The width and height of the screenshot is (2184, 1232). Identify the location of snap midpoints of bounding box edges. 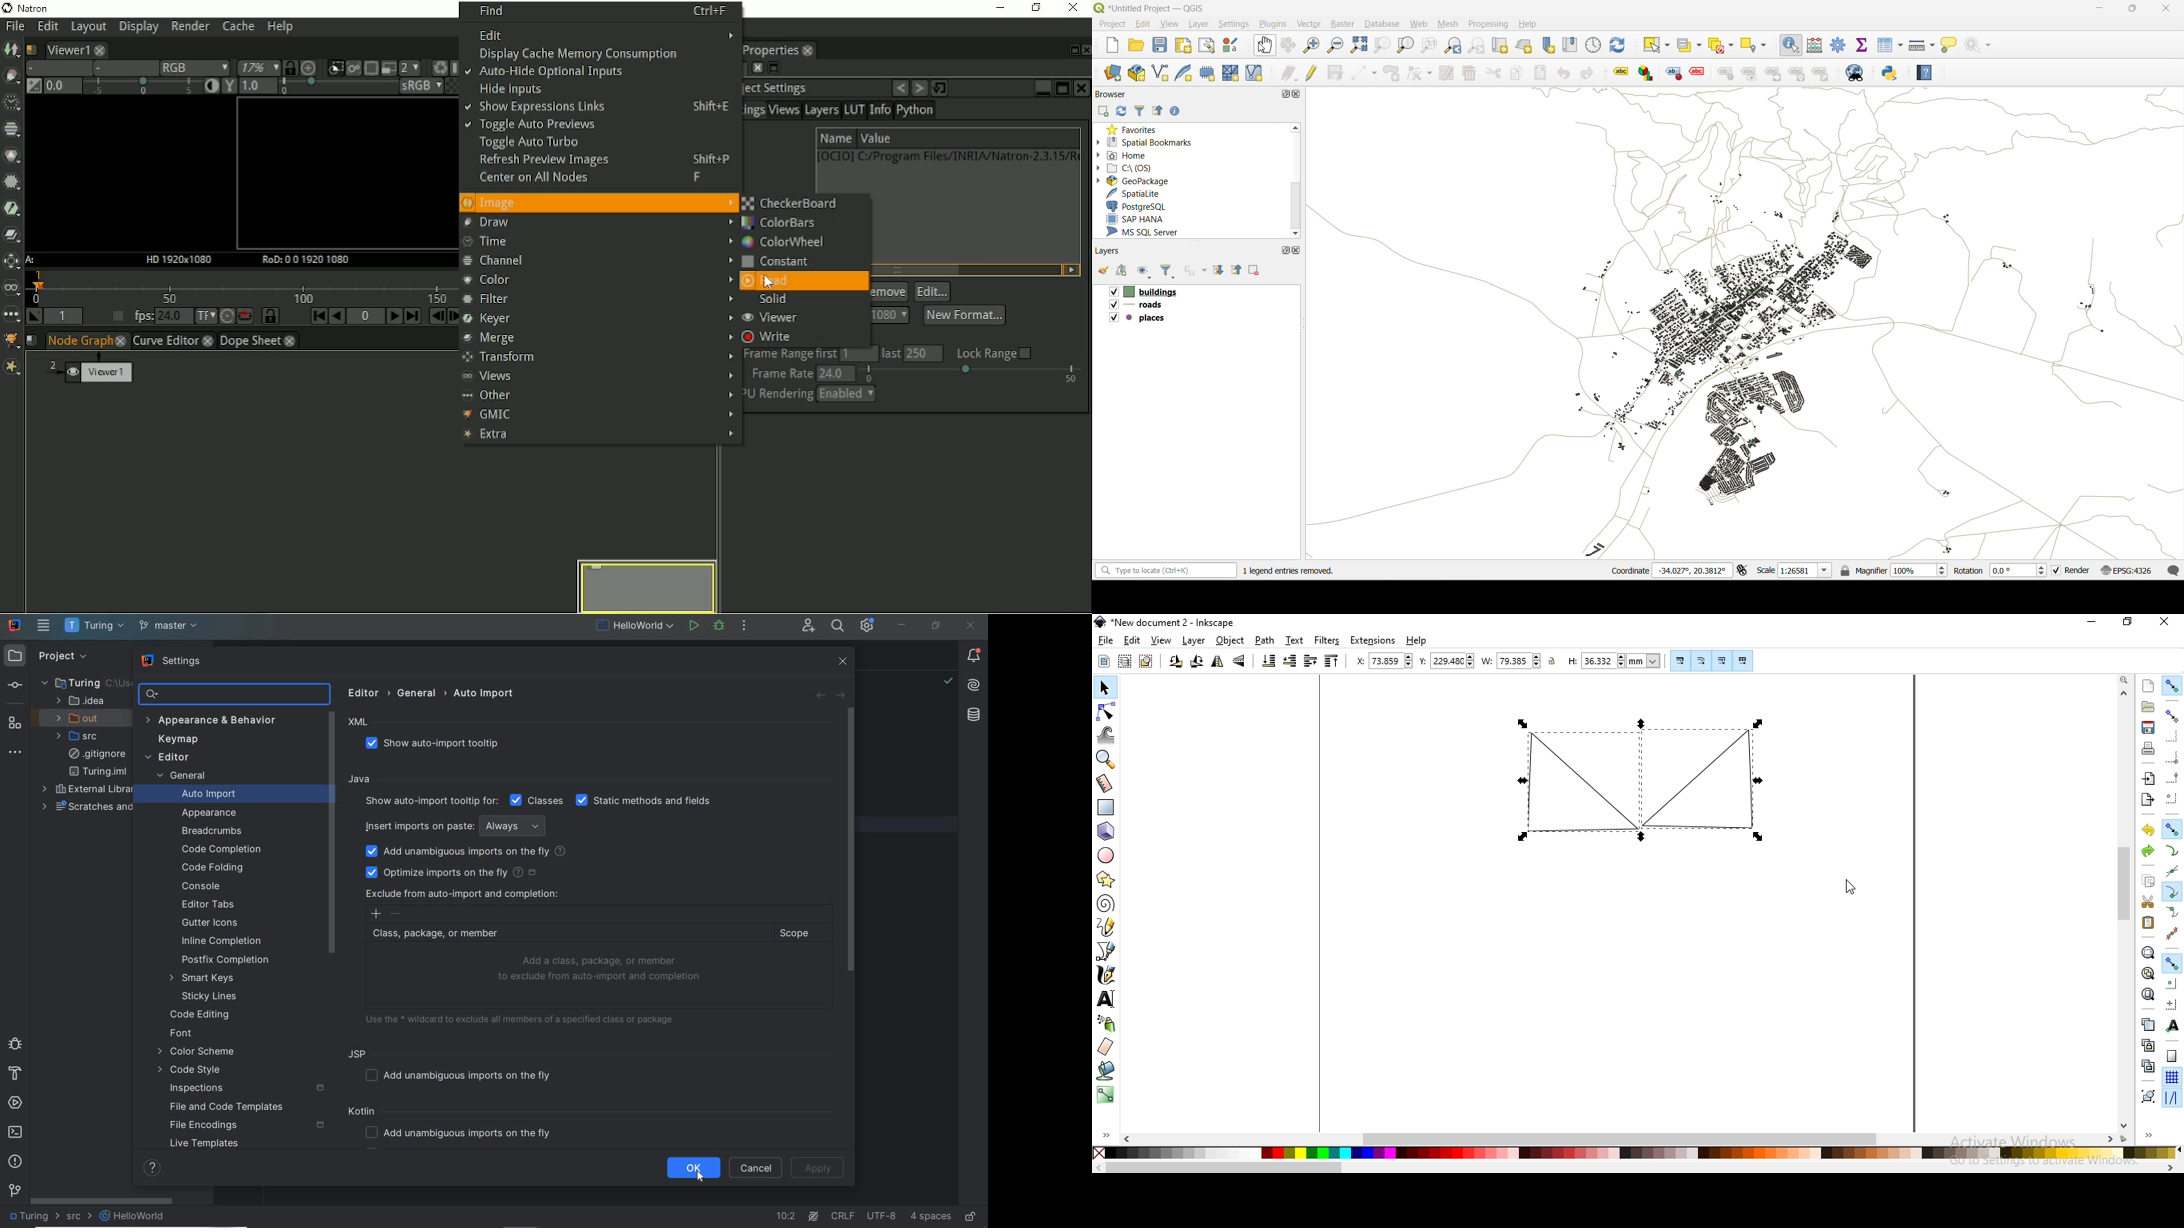
(2173, 776).